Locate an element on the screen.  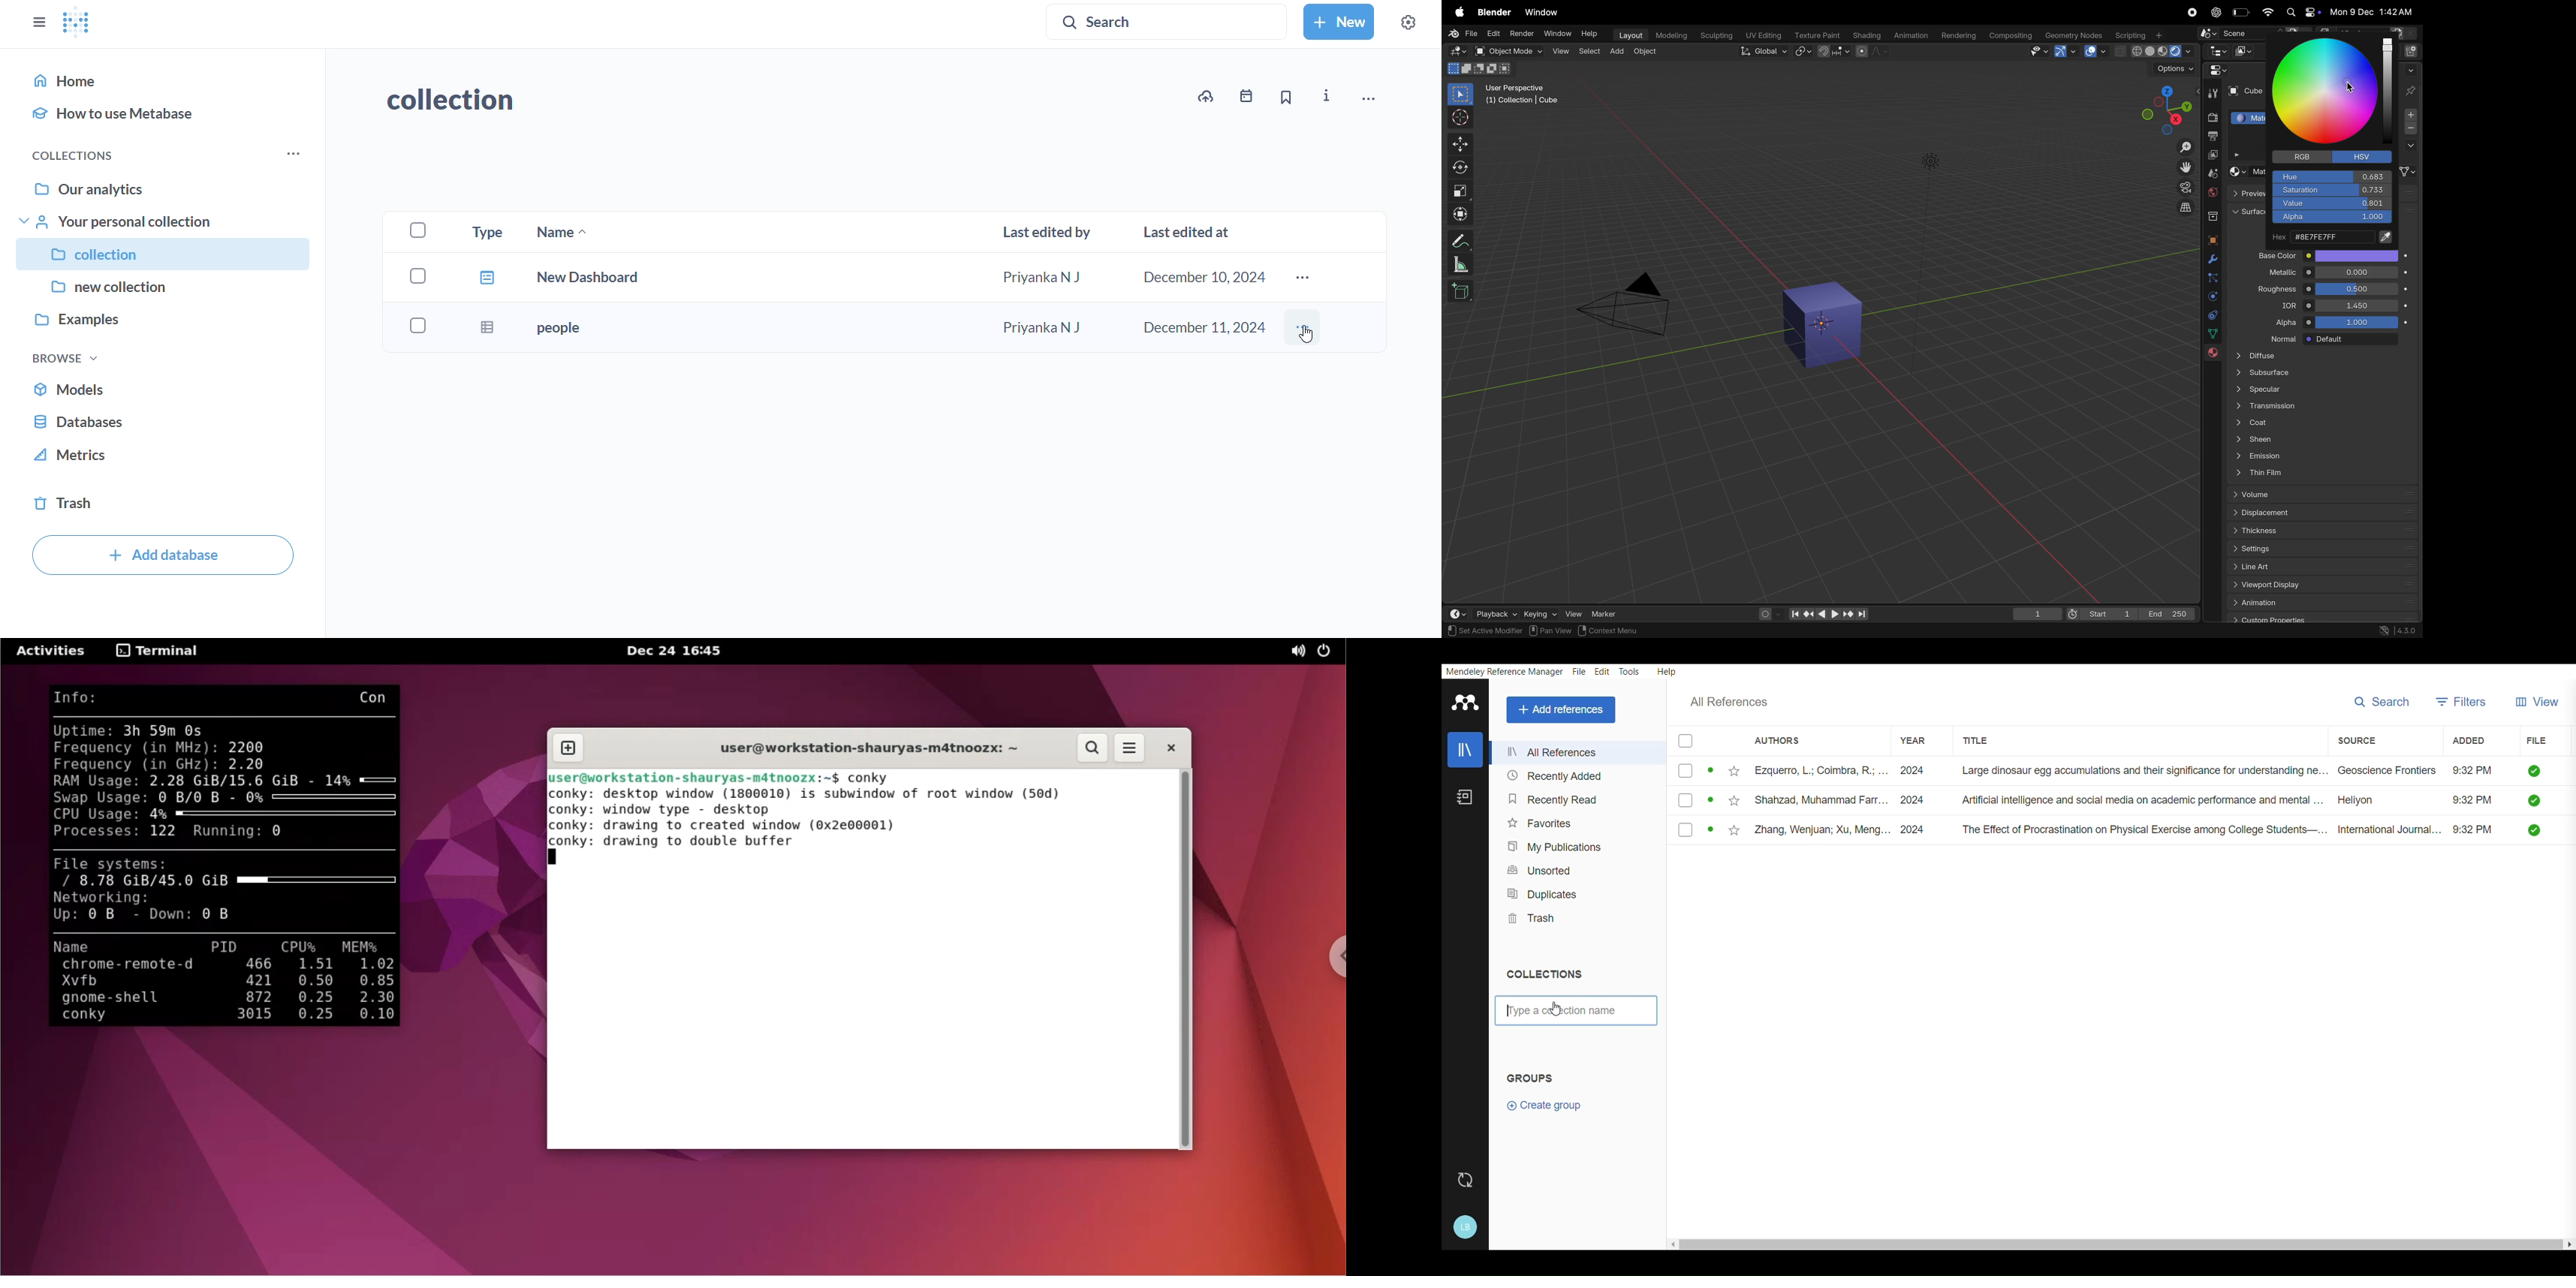
view point is located at coordinates (2161, 107).